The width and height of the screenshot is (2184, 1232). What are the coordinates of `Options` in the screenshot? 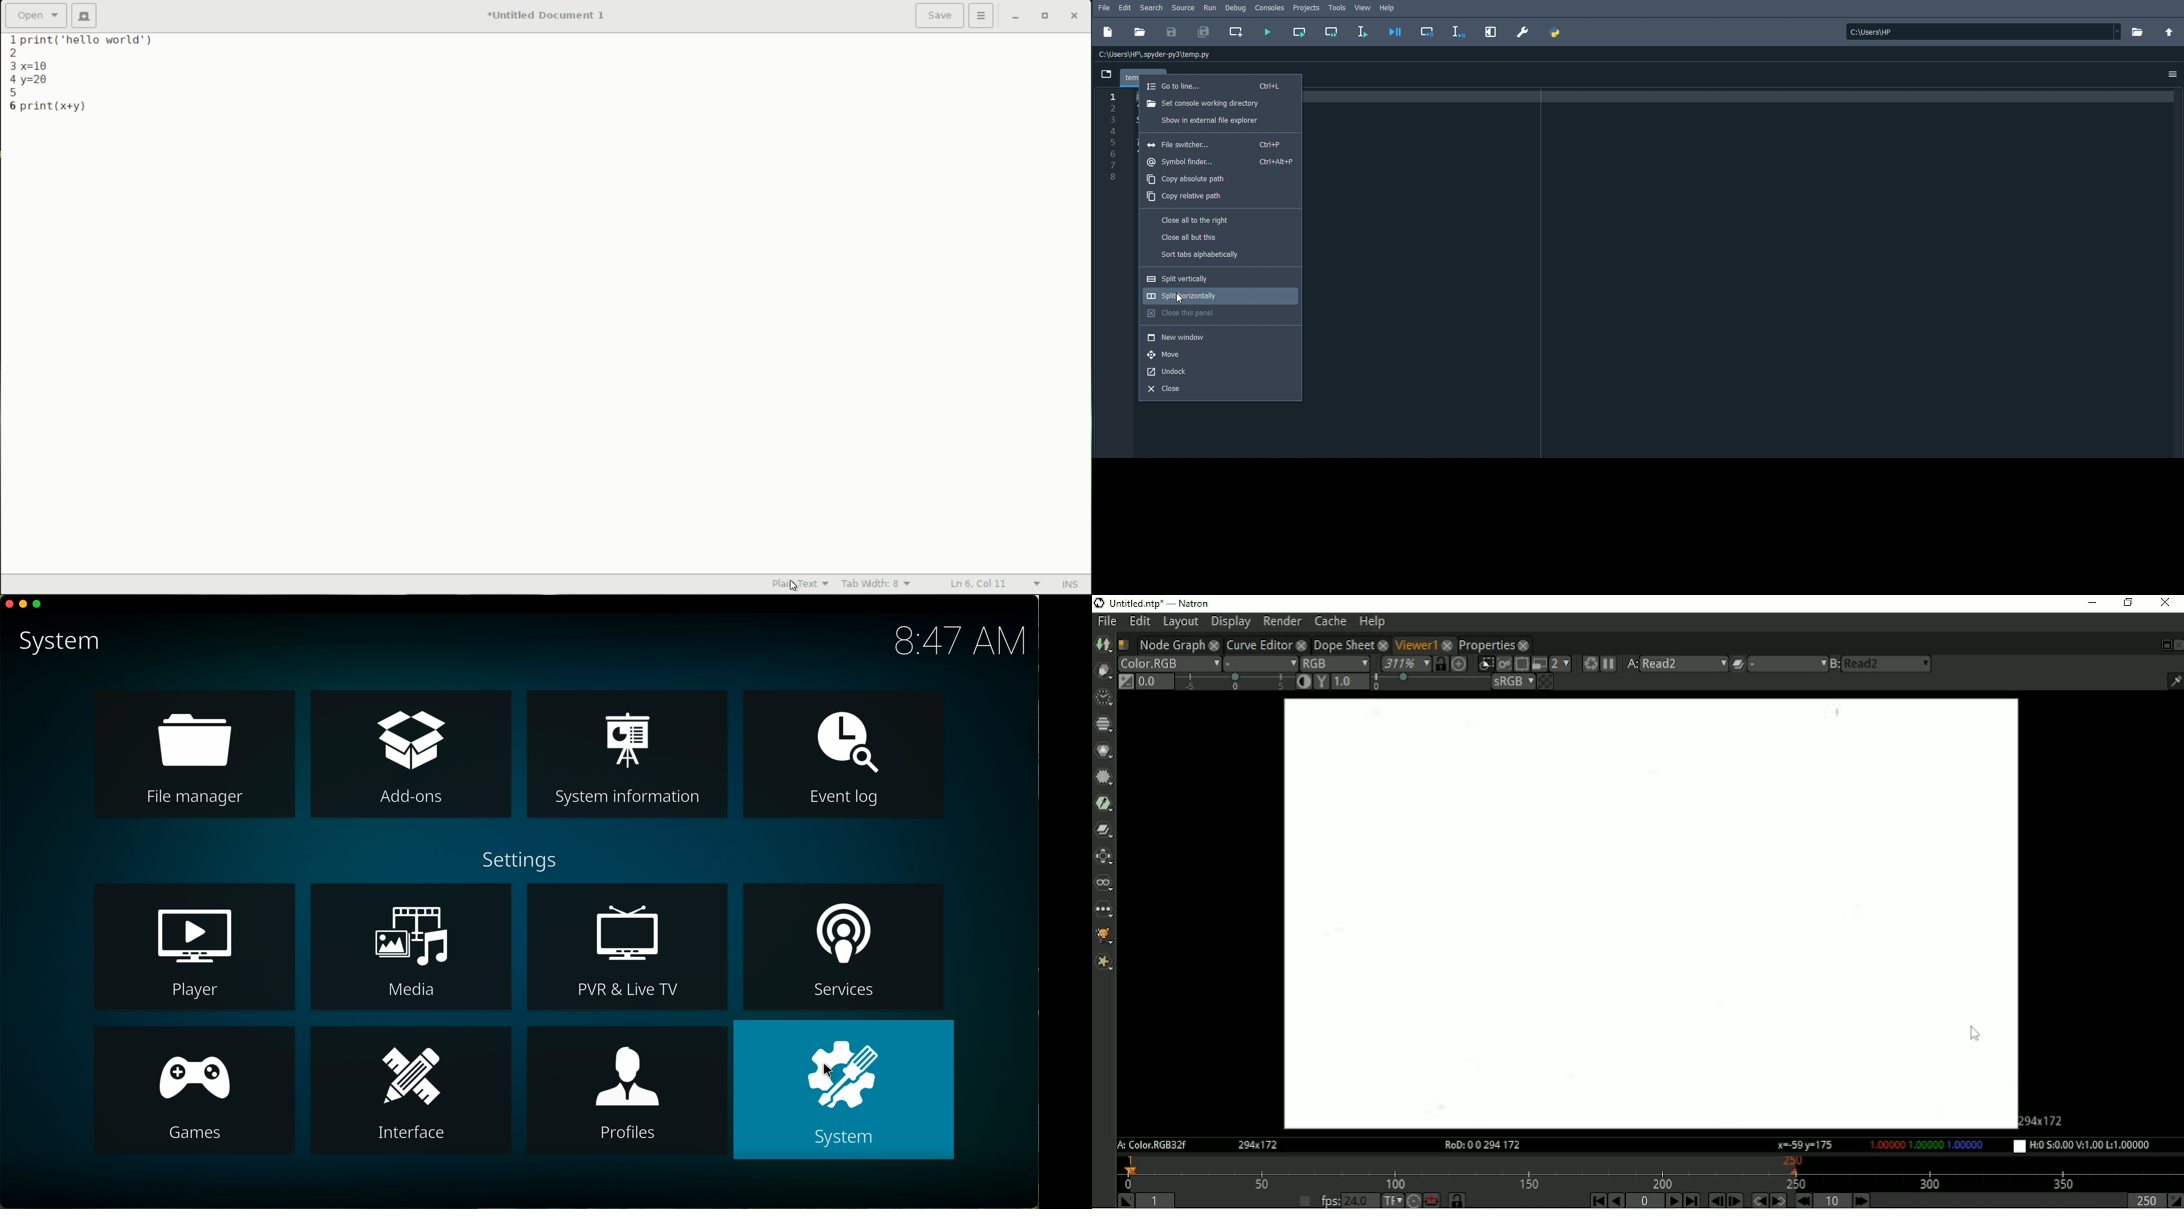 It's located at (2171, 75).